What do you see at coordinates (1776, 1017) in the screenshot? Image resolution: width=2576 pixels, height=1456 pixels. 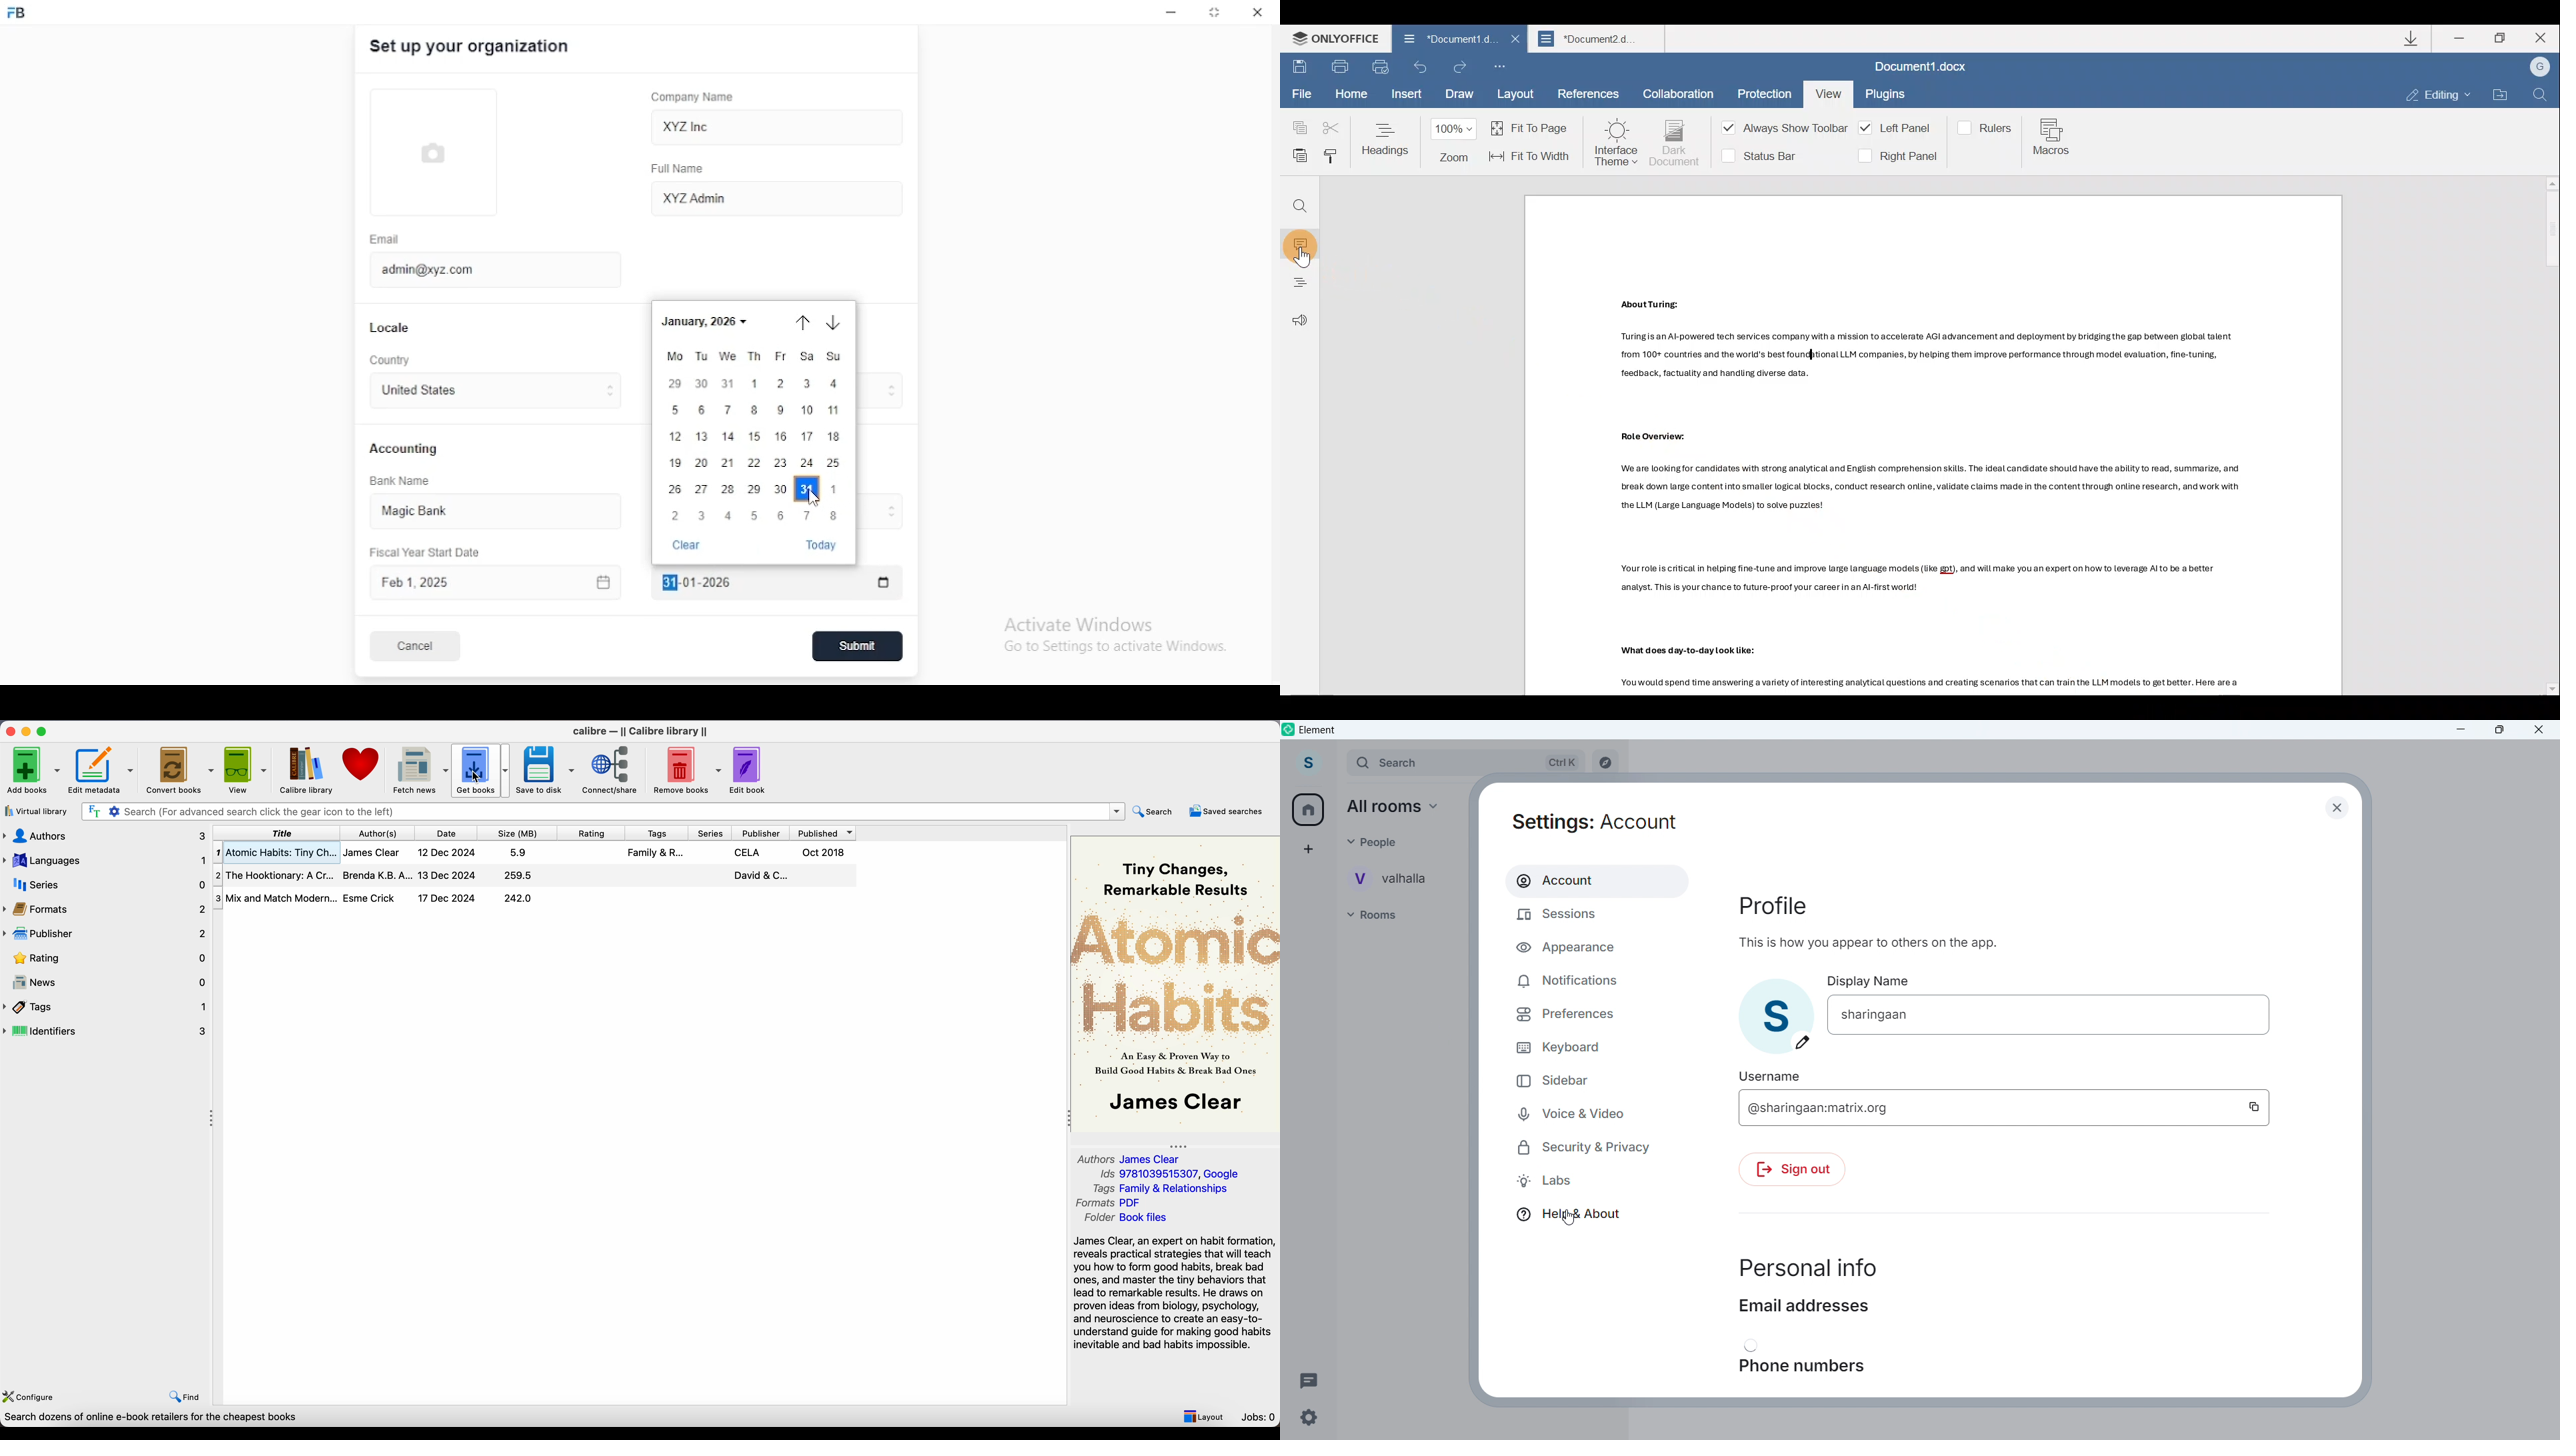 I see `Add profile picture ` at bounding box center [1776, 1017].